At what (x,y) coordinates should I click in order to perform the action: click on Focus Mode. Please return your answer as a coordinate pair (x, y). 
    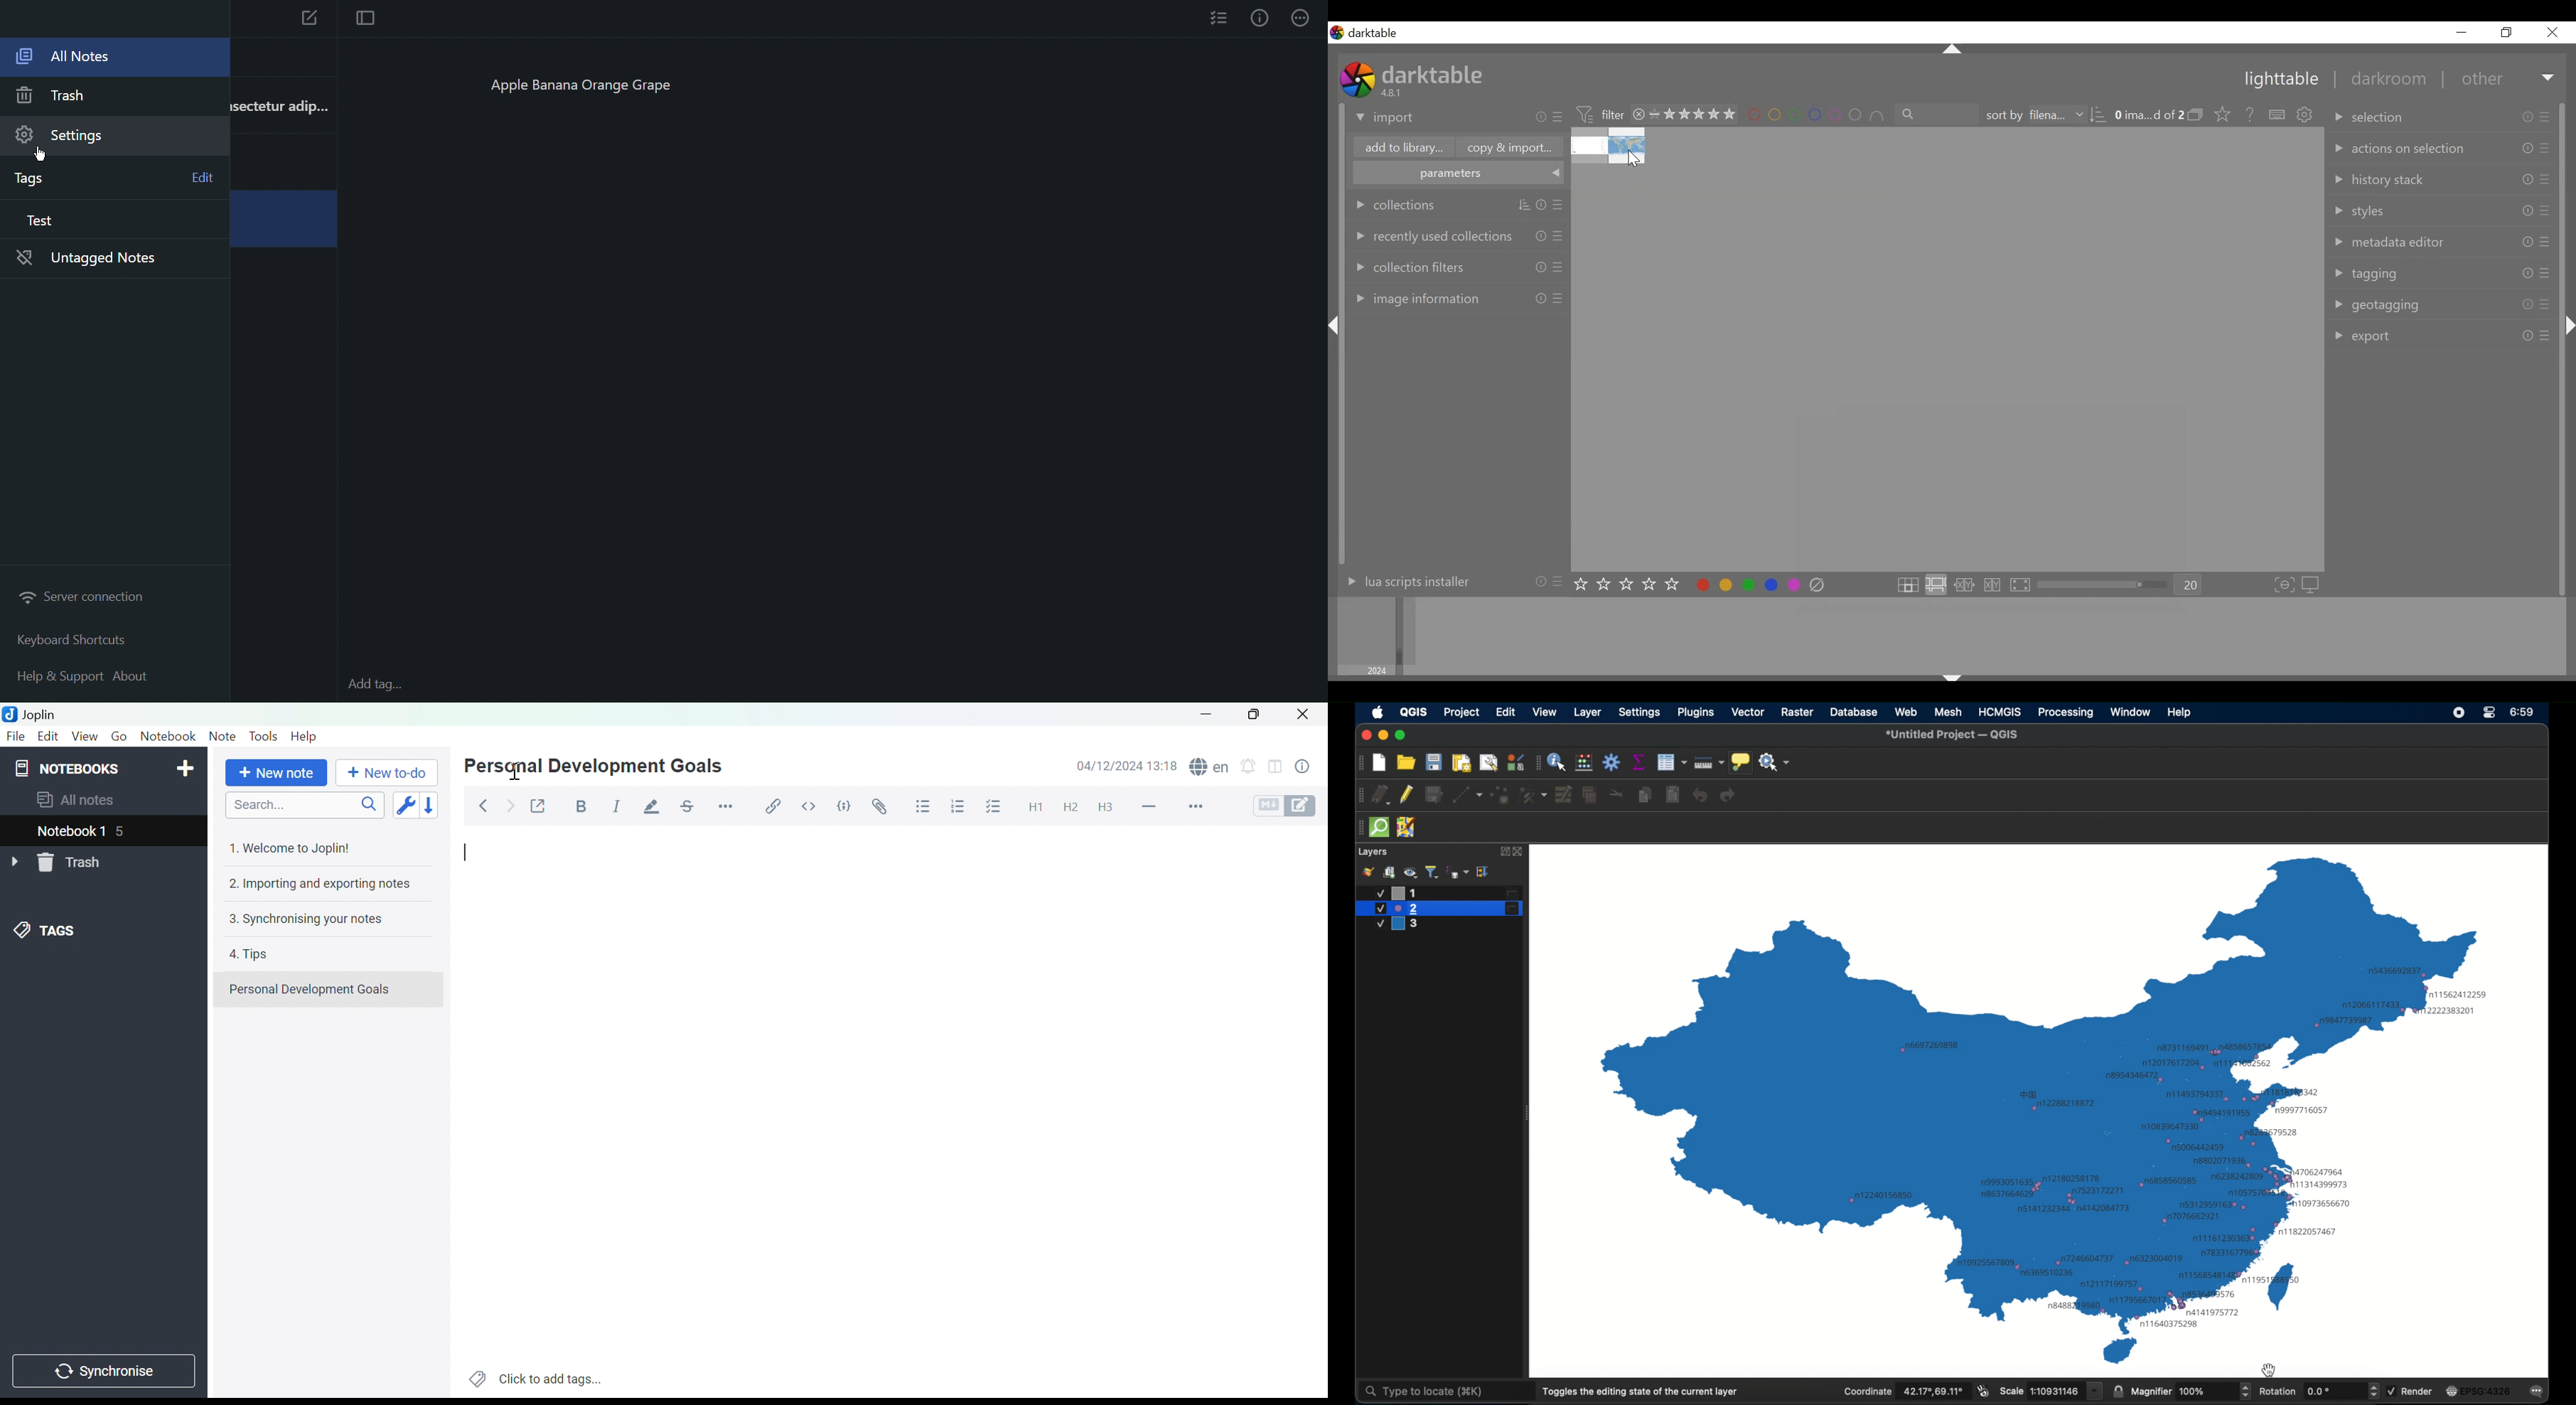
    Looking at the image, I should click on (364, 19).